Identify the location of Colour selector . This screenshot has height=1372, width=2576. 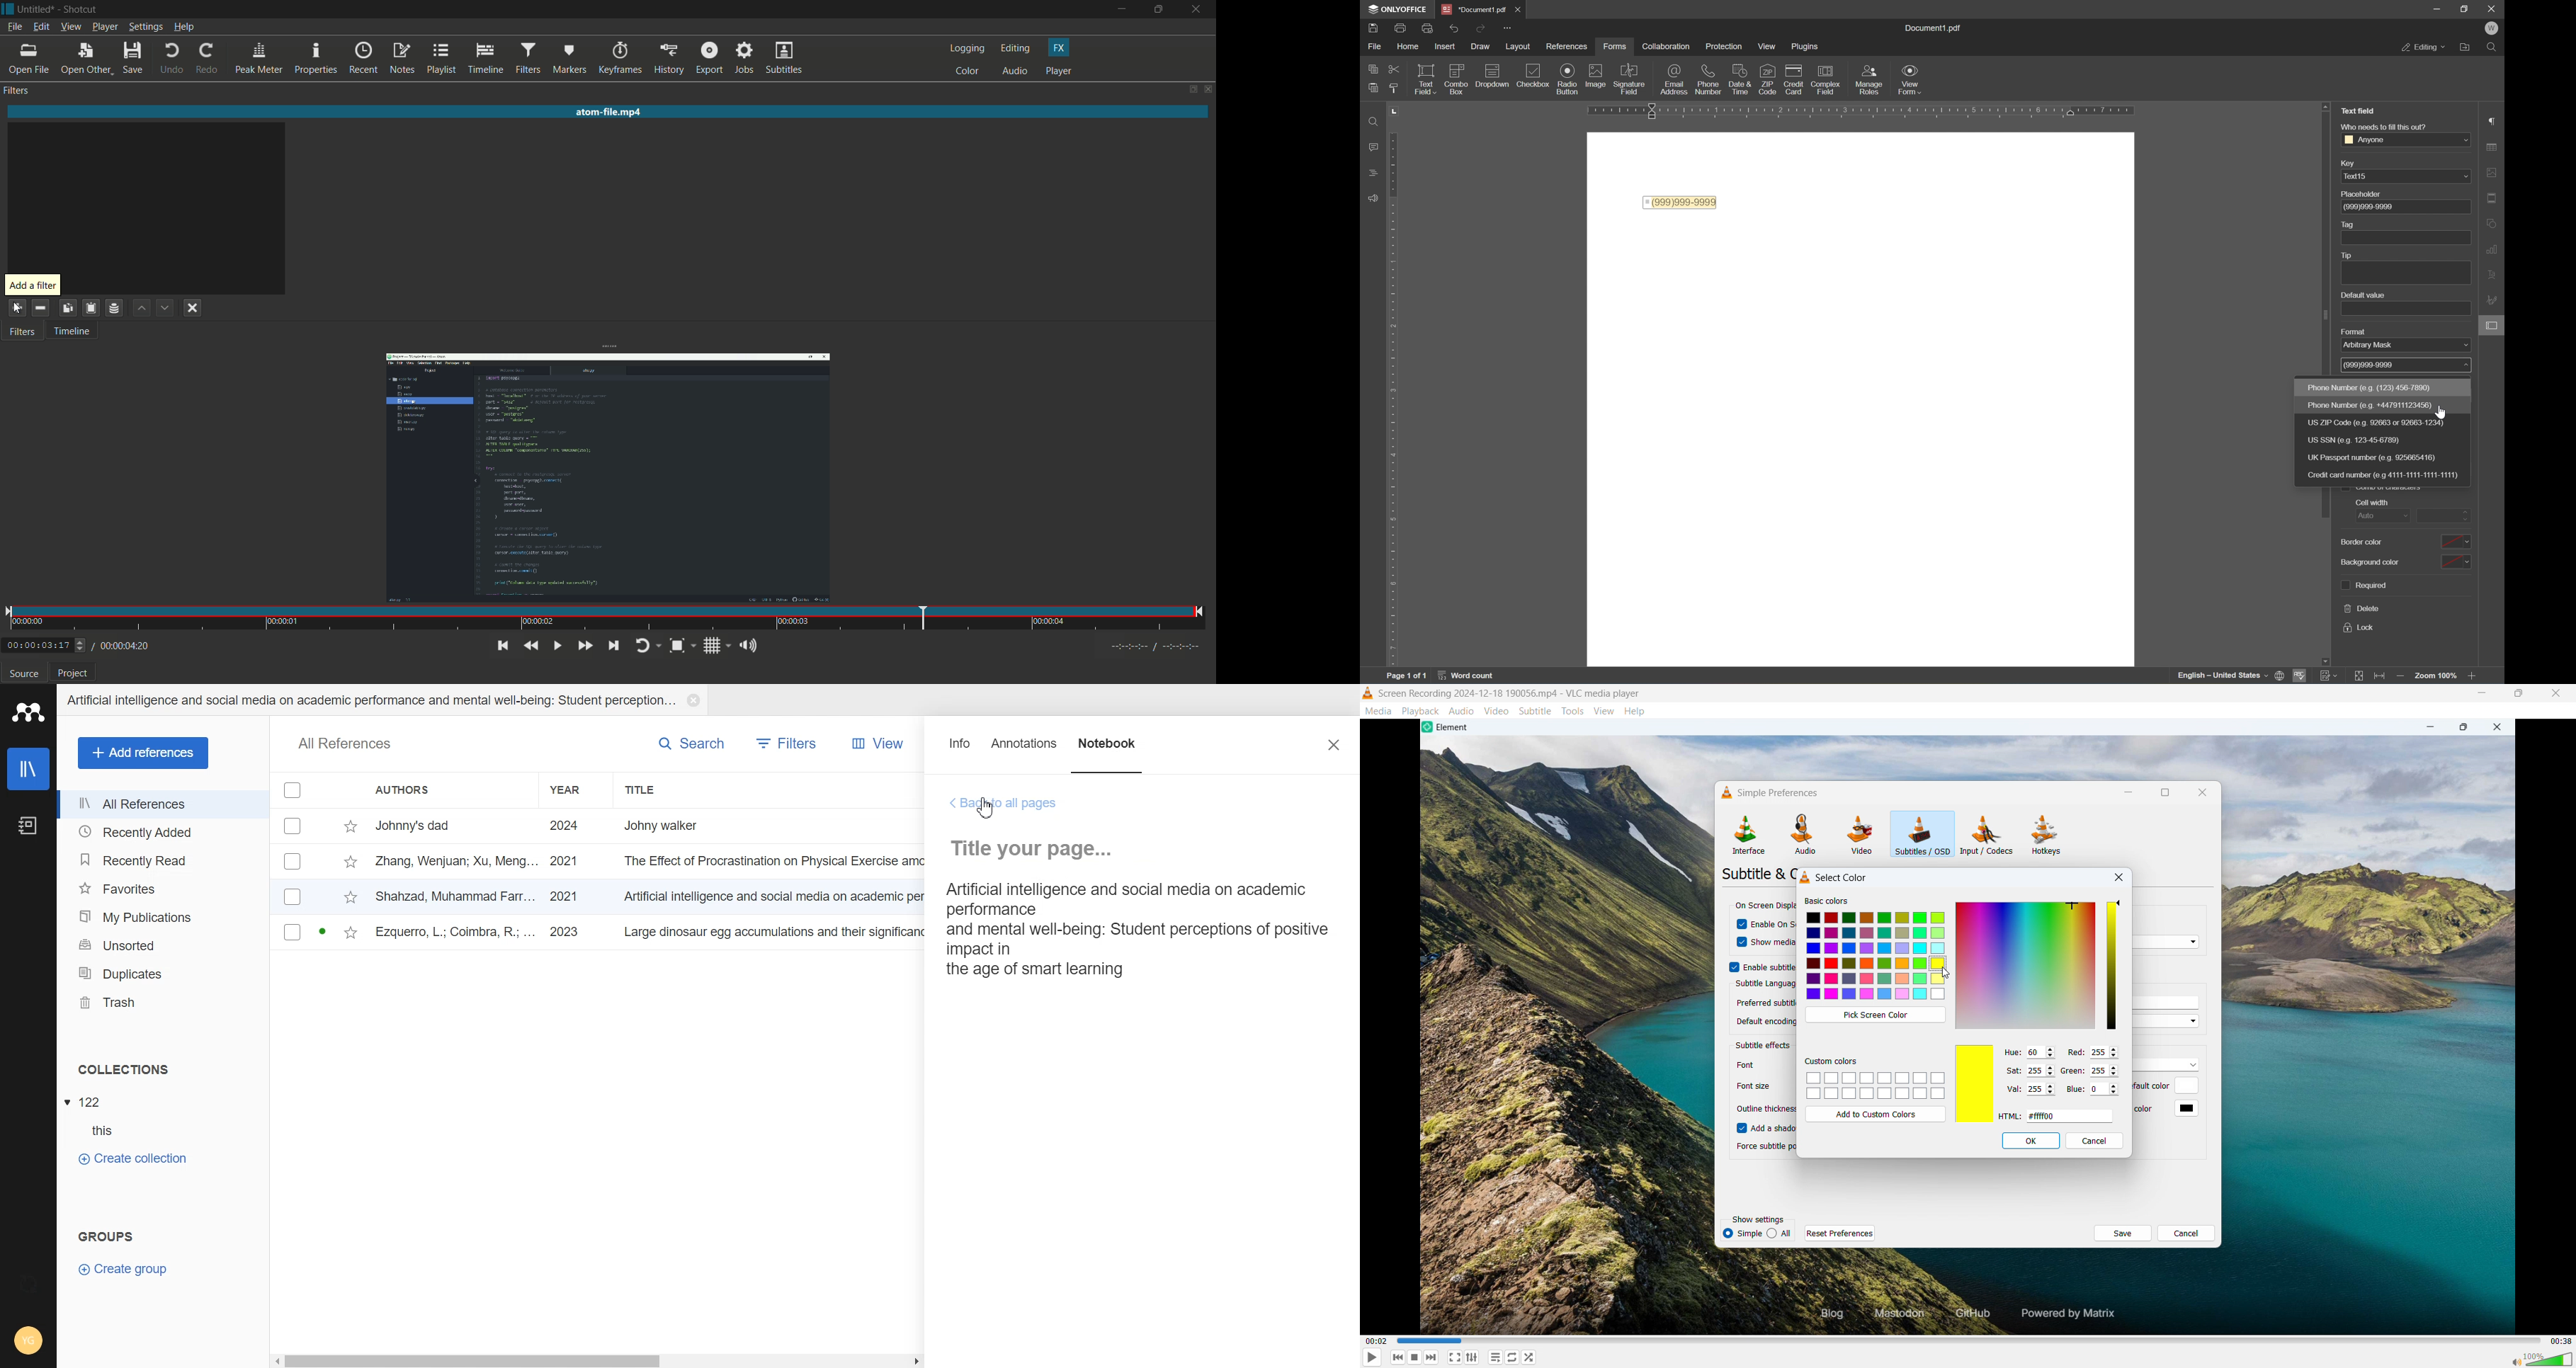
(2026, 965).